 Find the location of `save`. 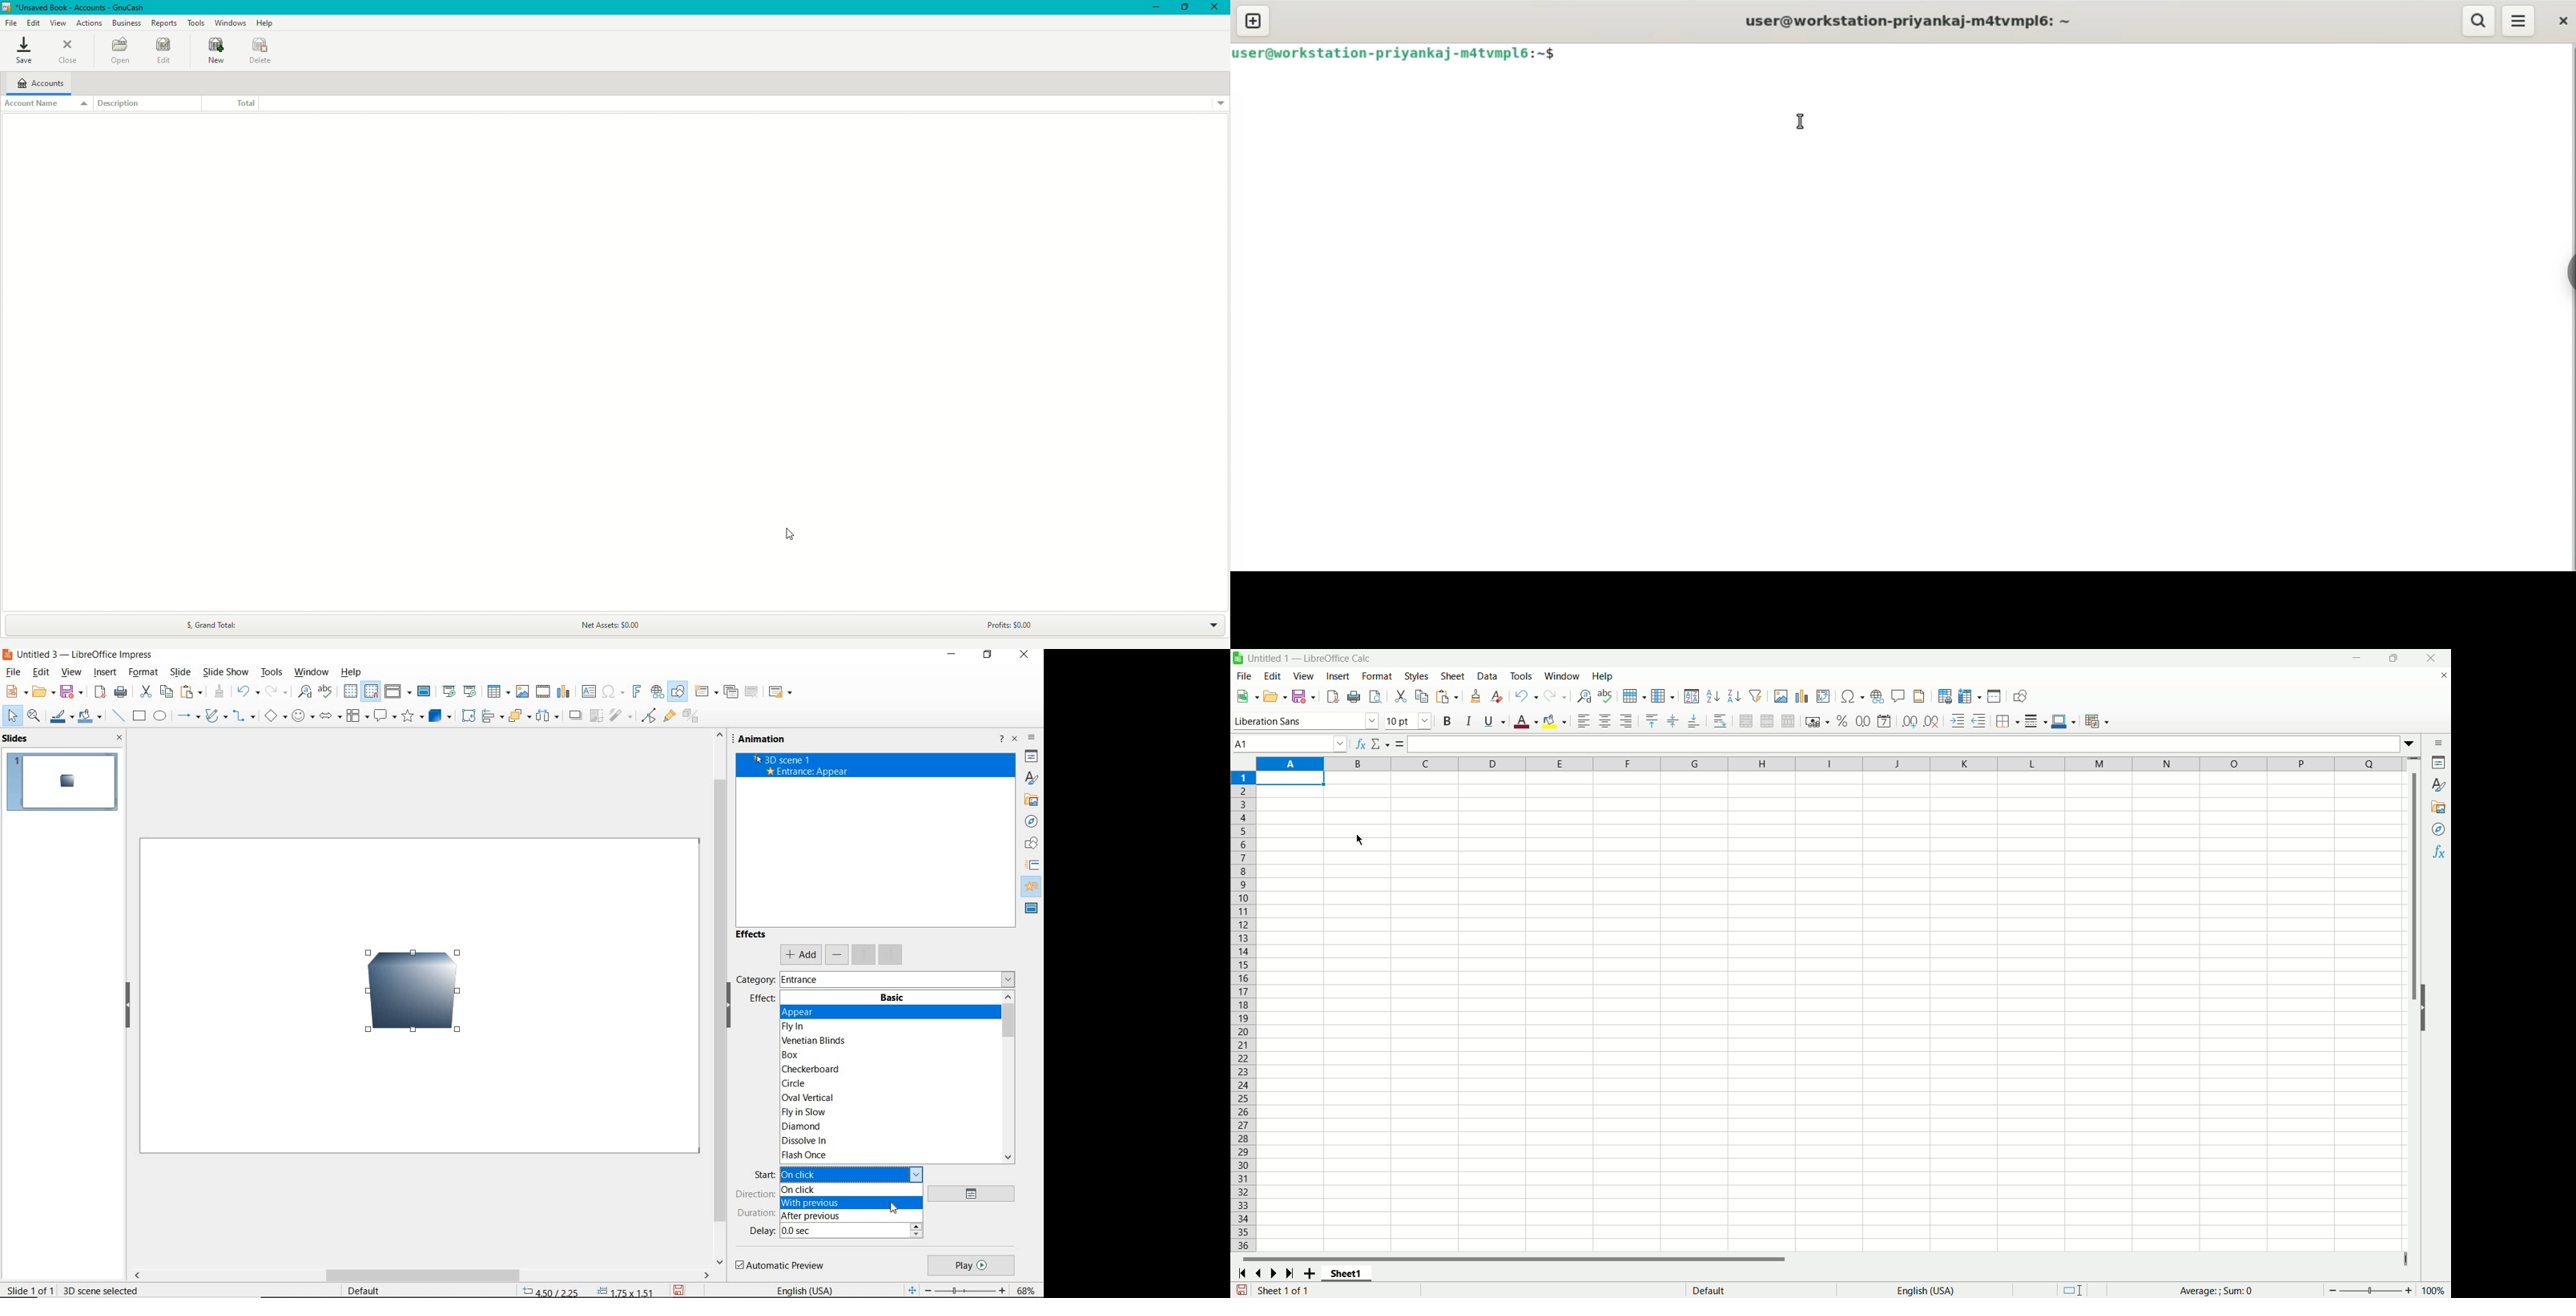

save is located at coordinates (679, 1289).